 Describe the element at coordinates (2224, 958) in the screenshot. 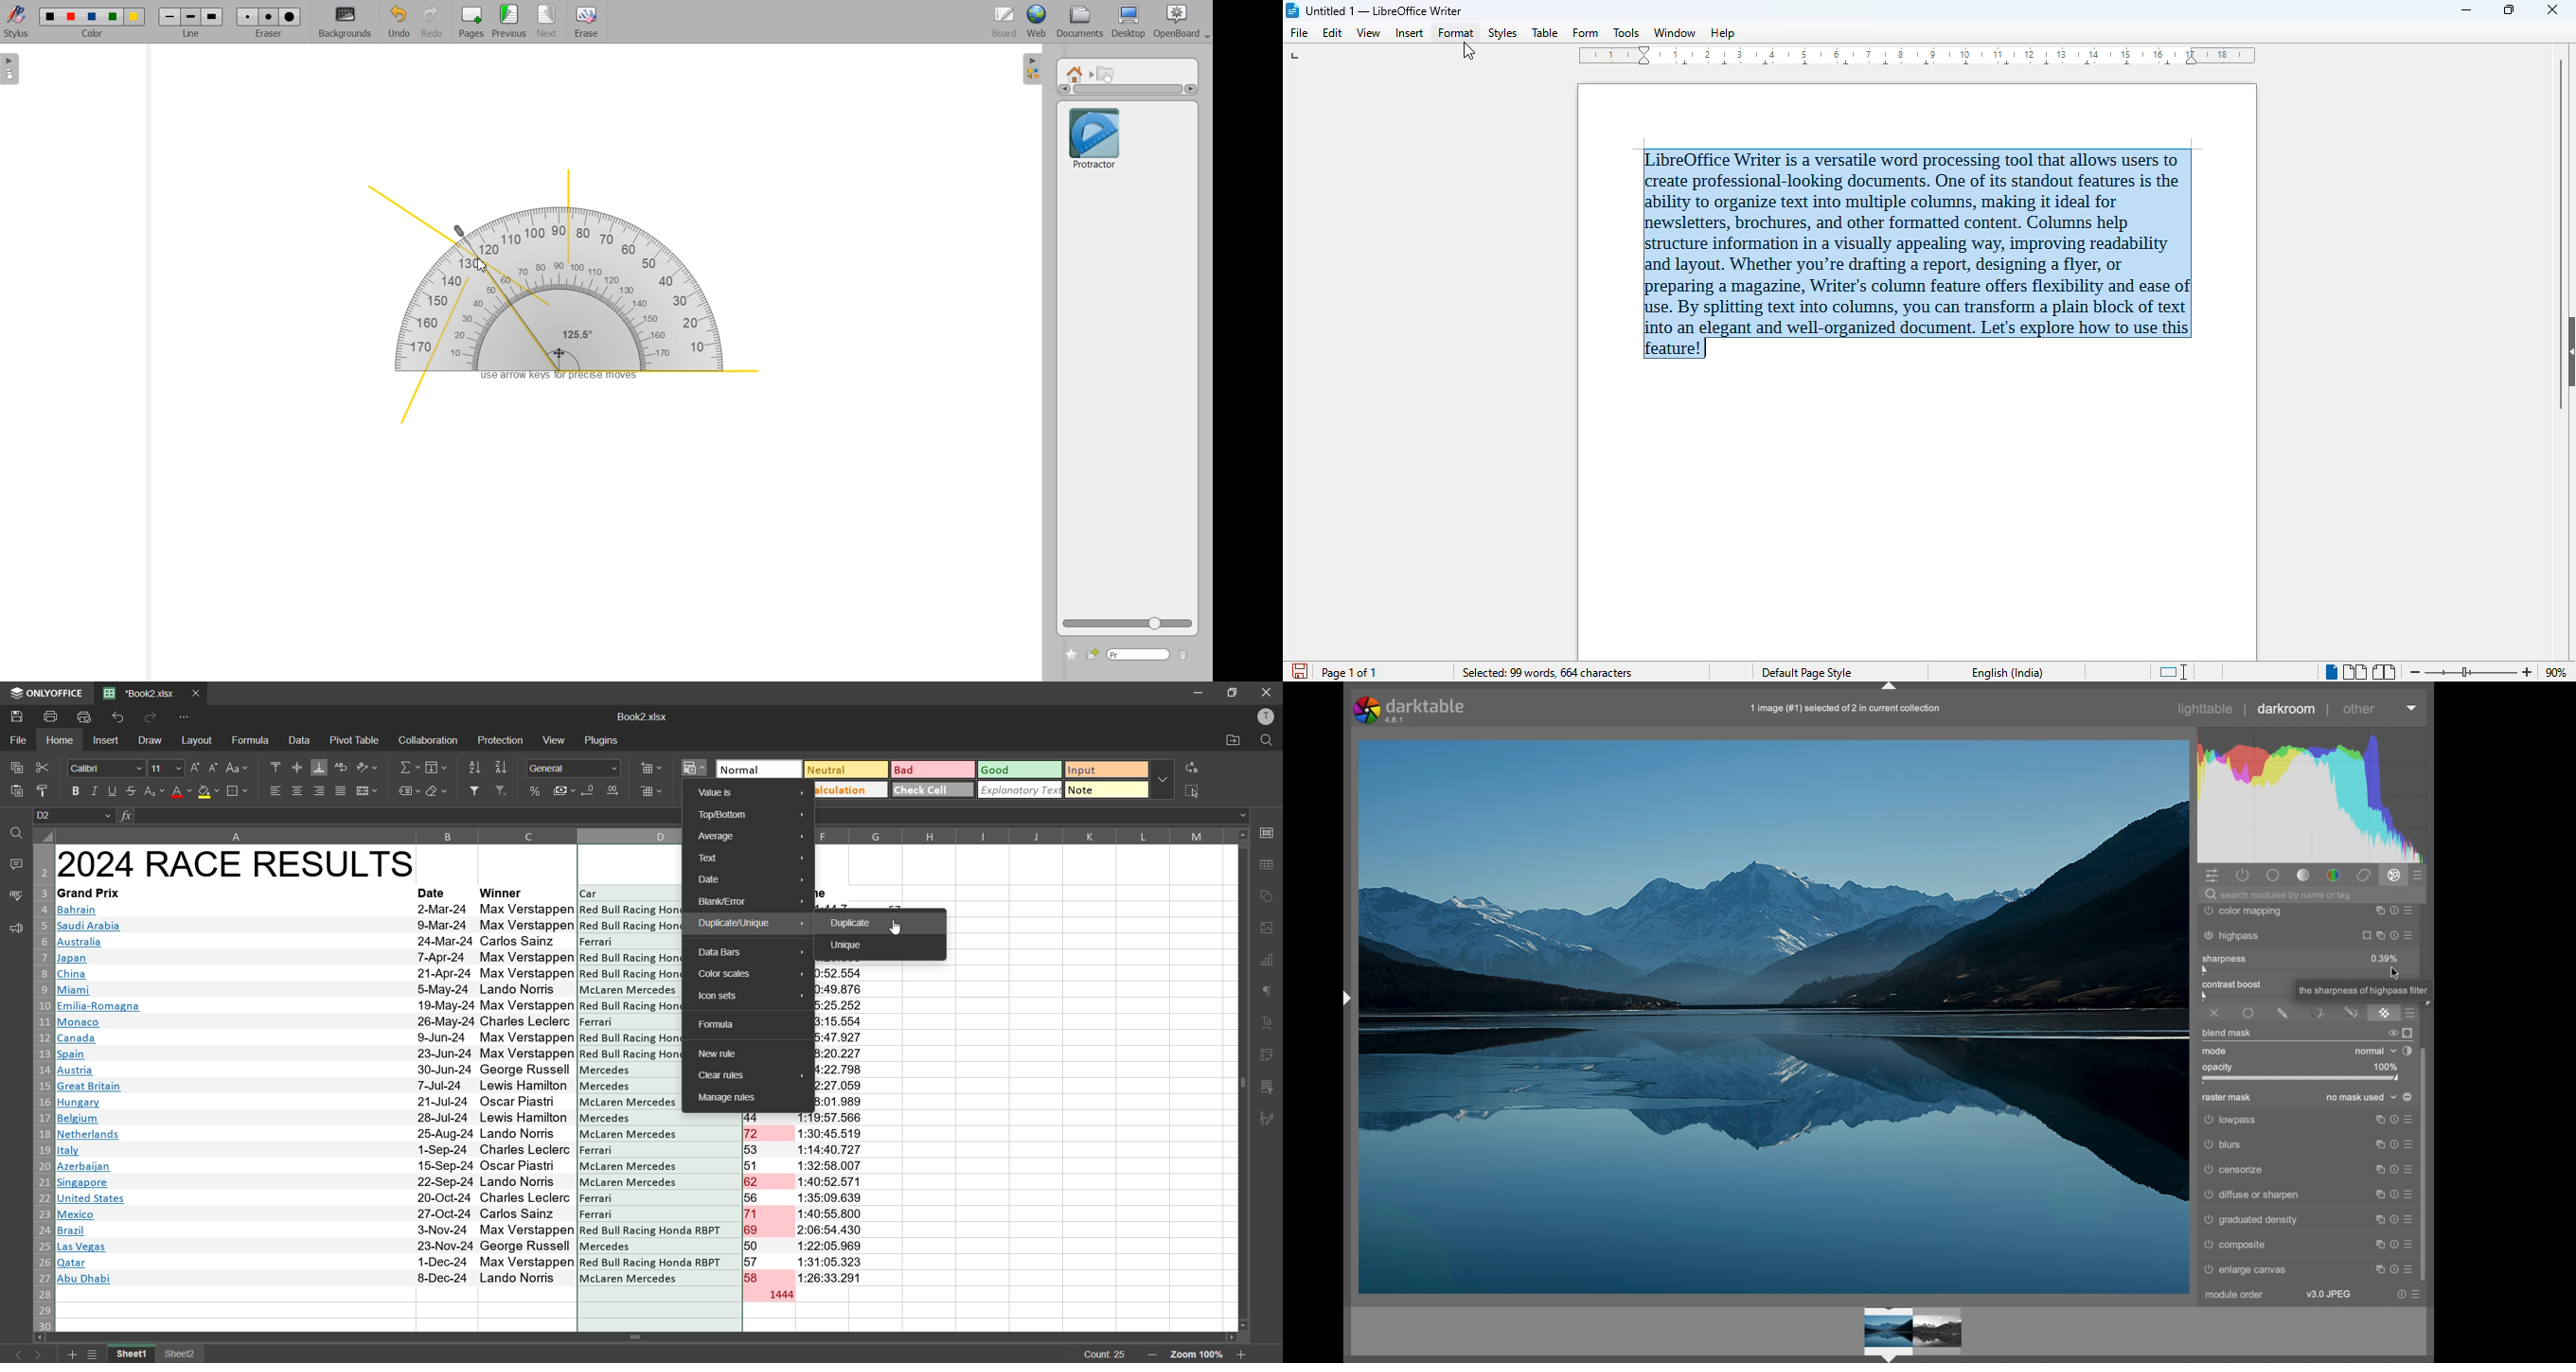

I see `sharpness` at that location.